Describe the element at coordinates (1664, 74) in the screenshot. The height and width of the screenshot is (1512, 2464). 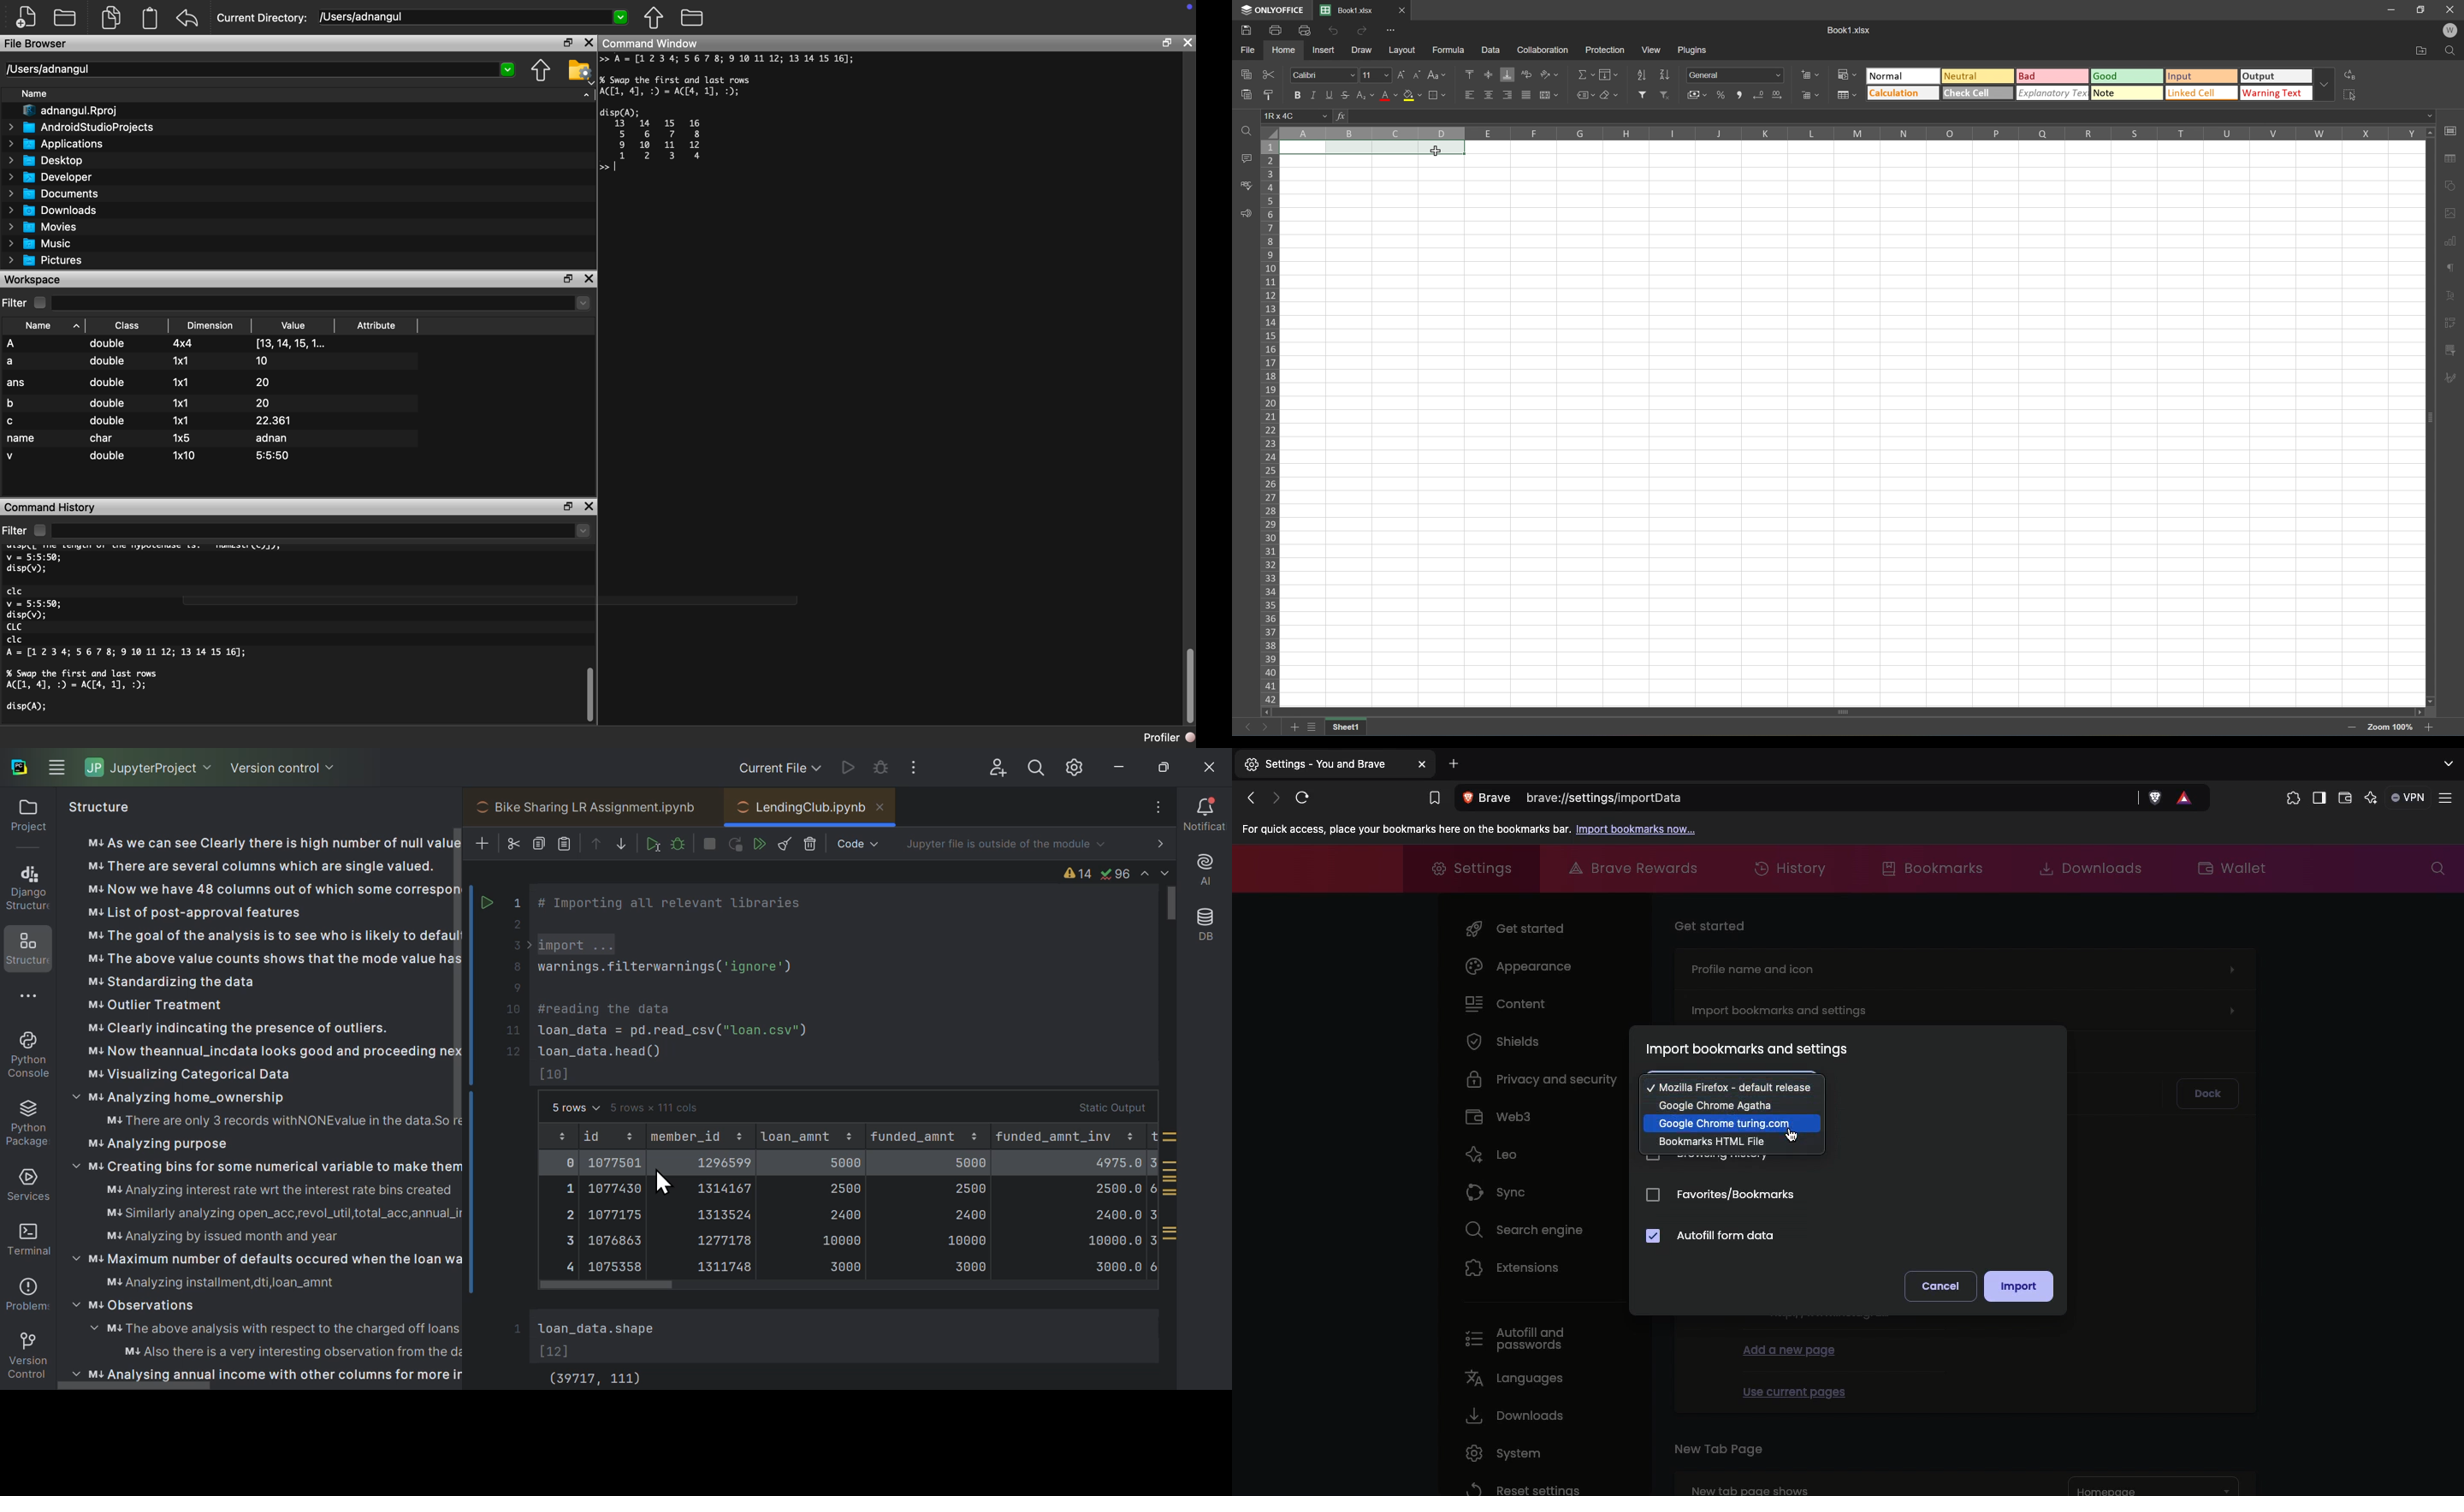
I see `Sort descending` at that location.